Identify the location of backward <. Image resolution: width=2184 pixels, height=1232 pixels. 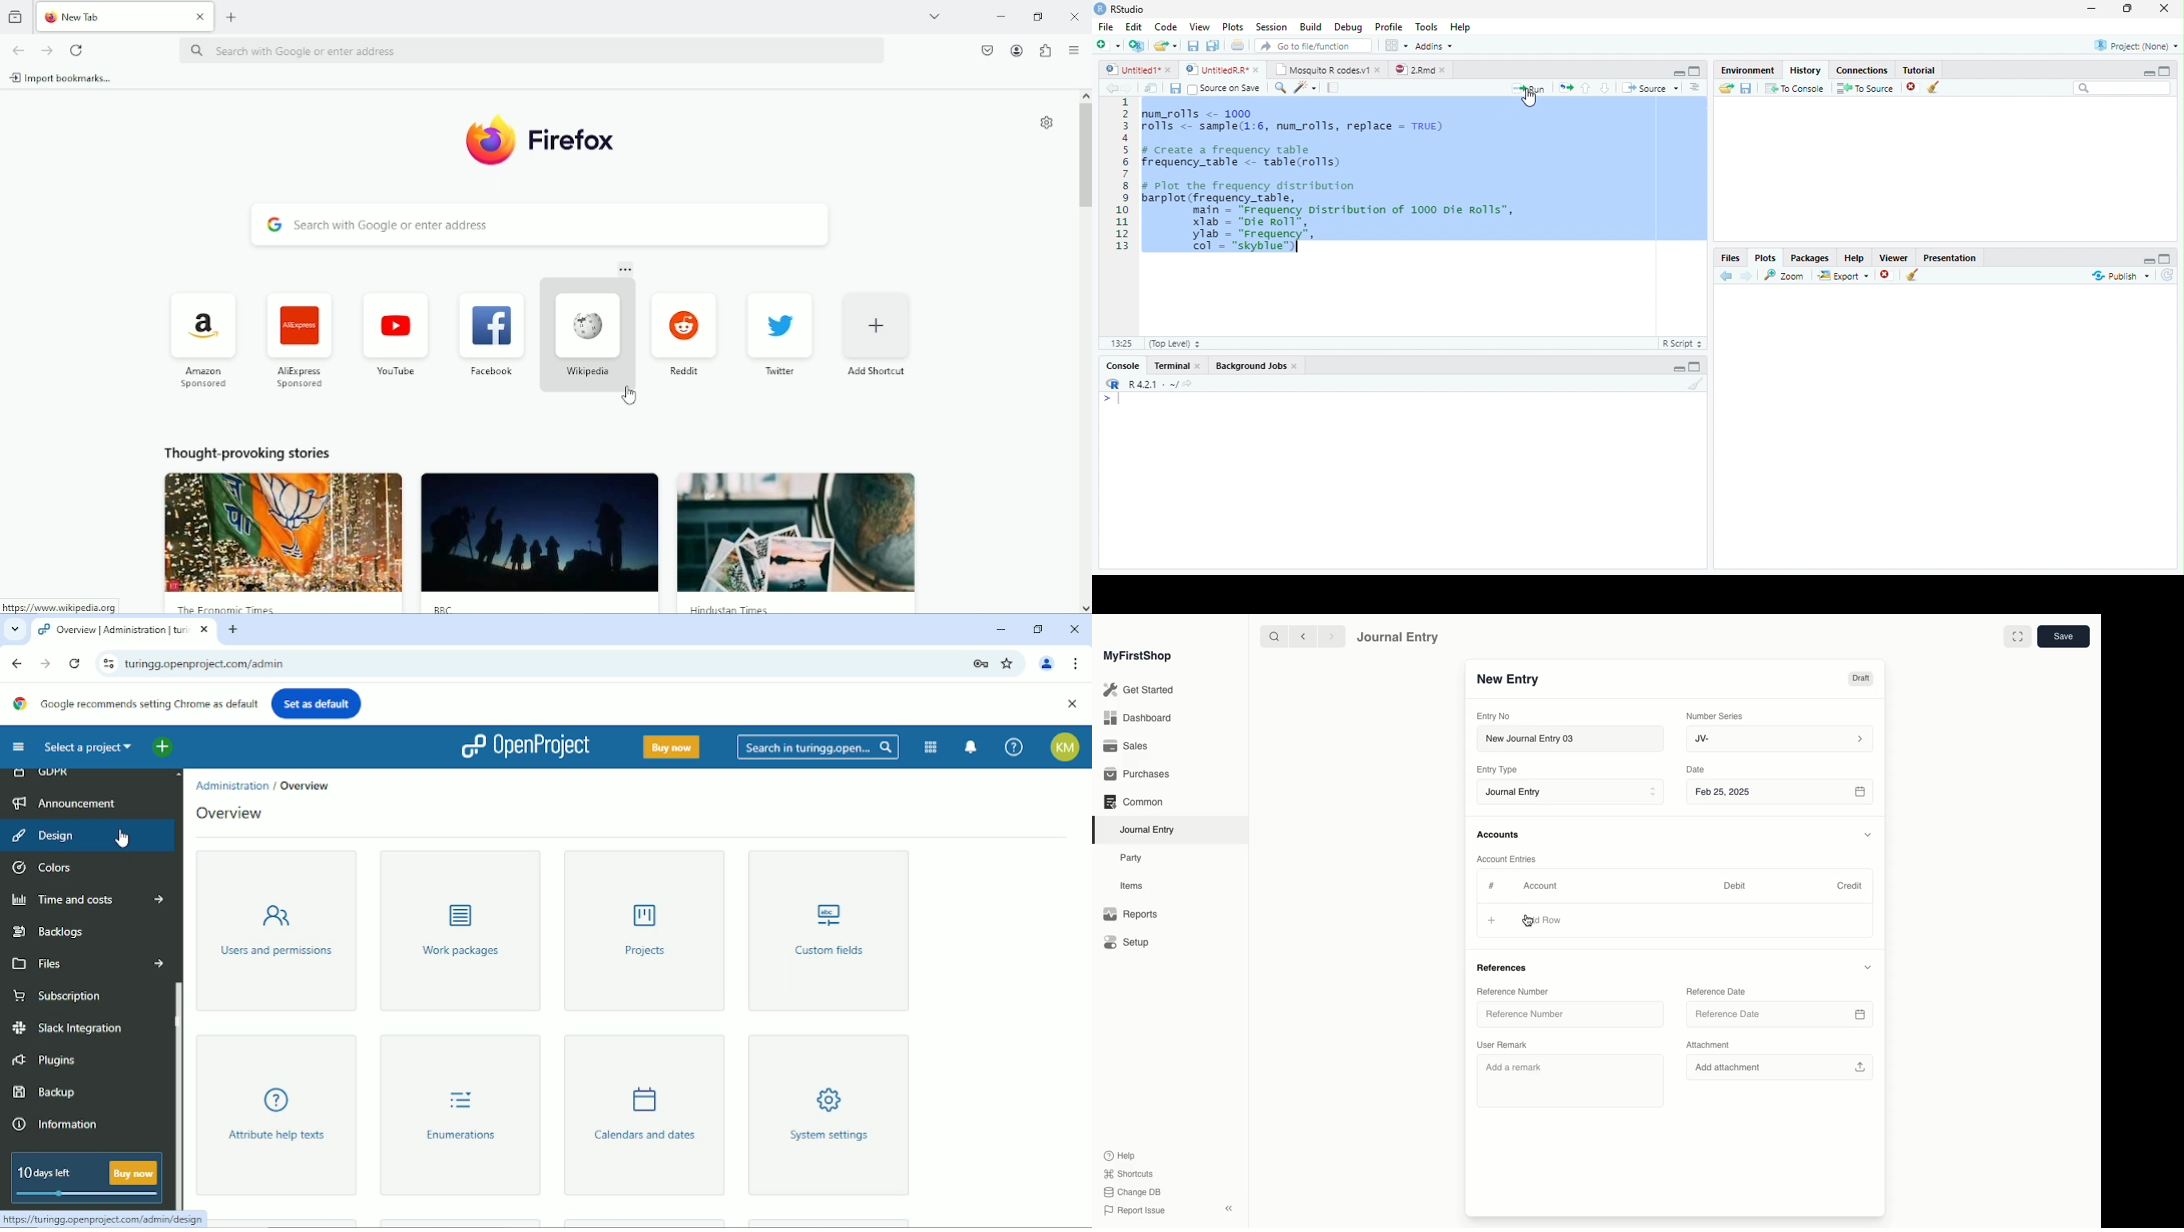
(1299, 636).